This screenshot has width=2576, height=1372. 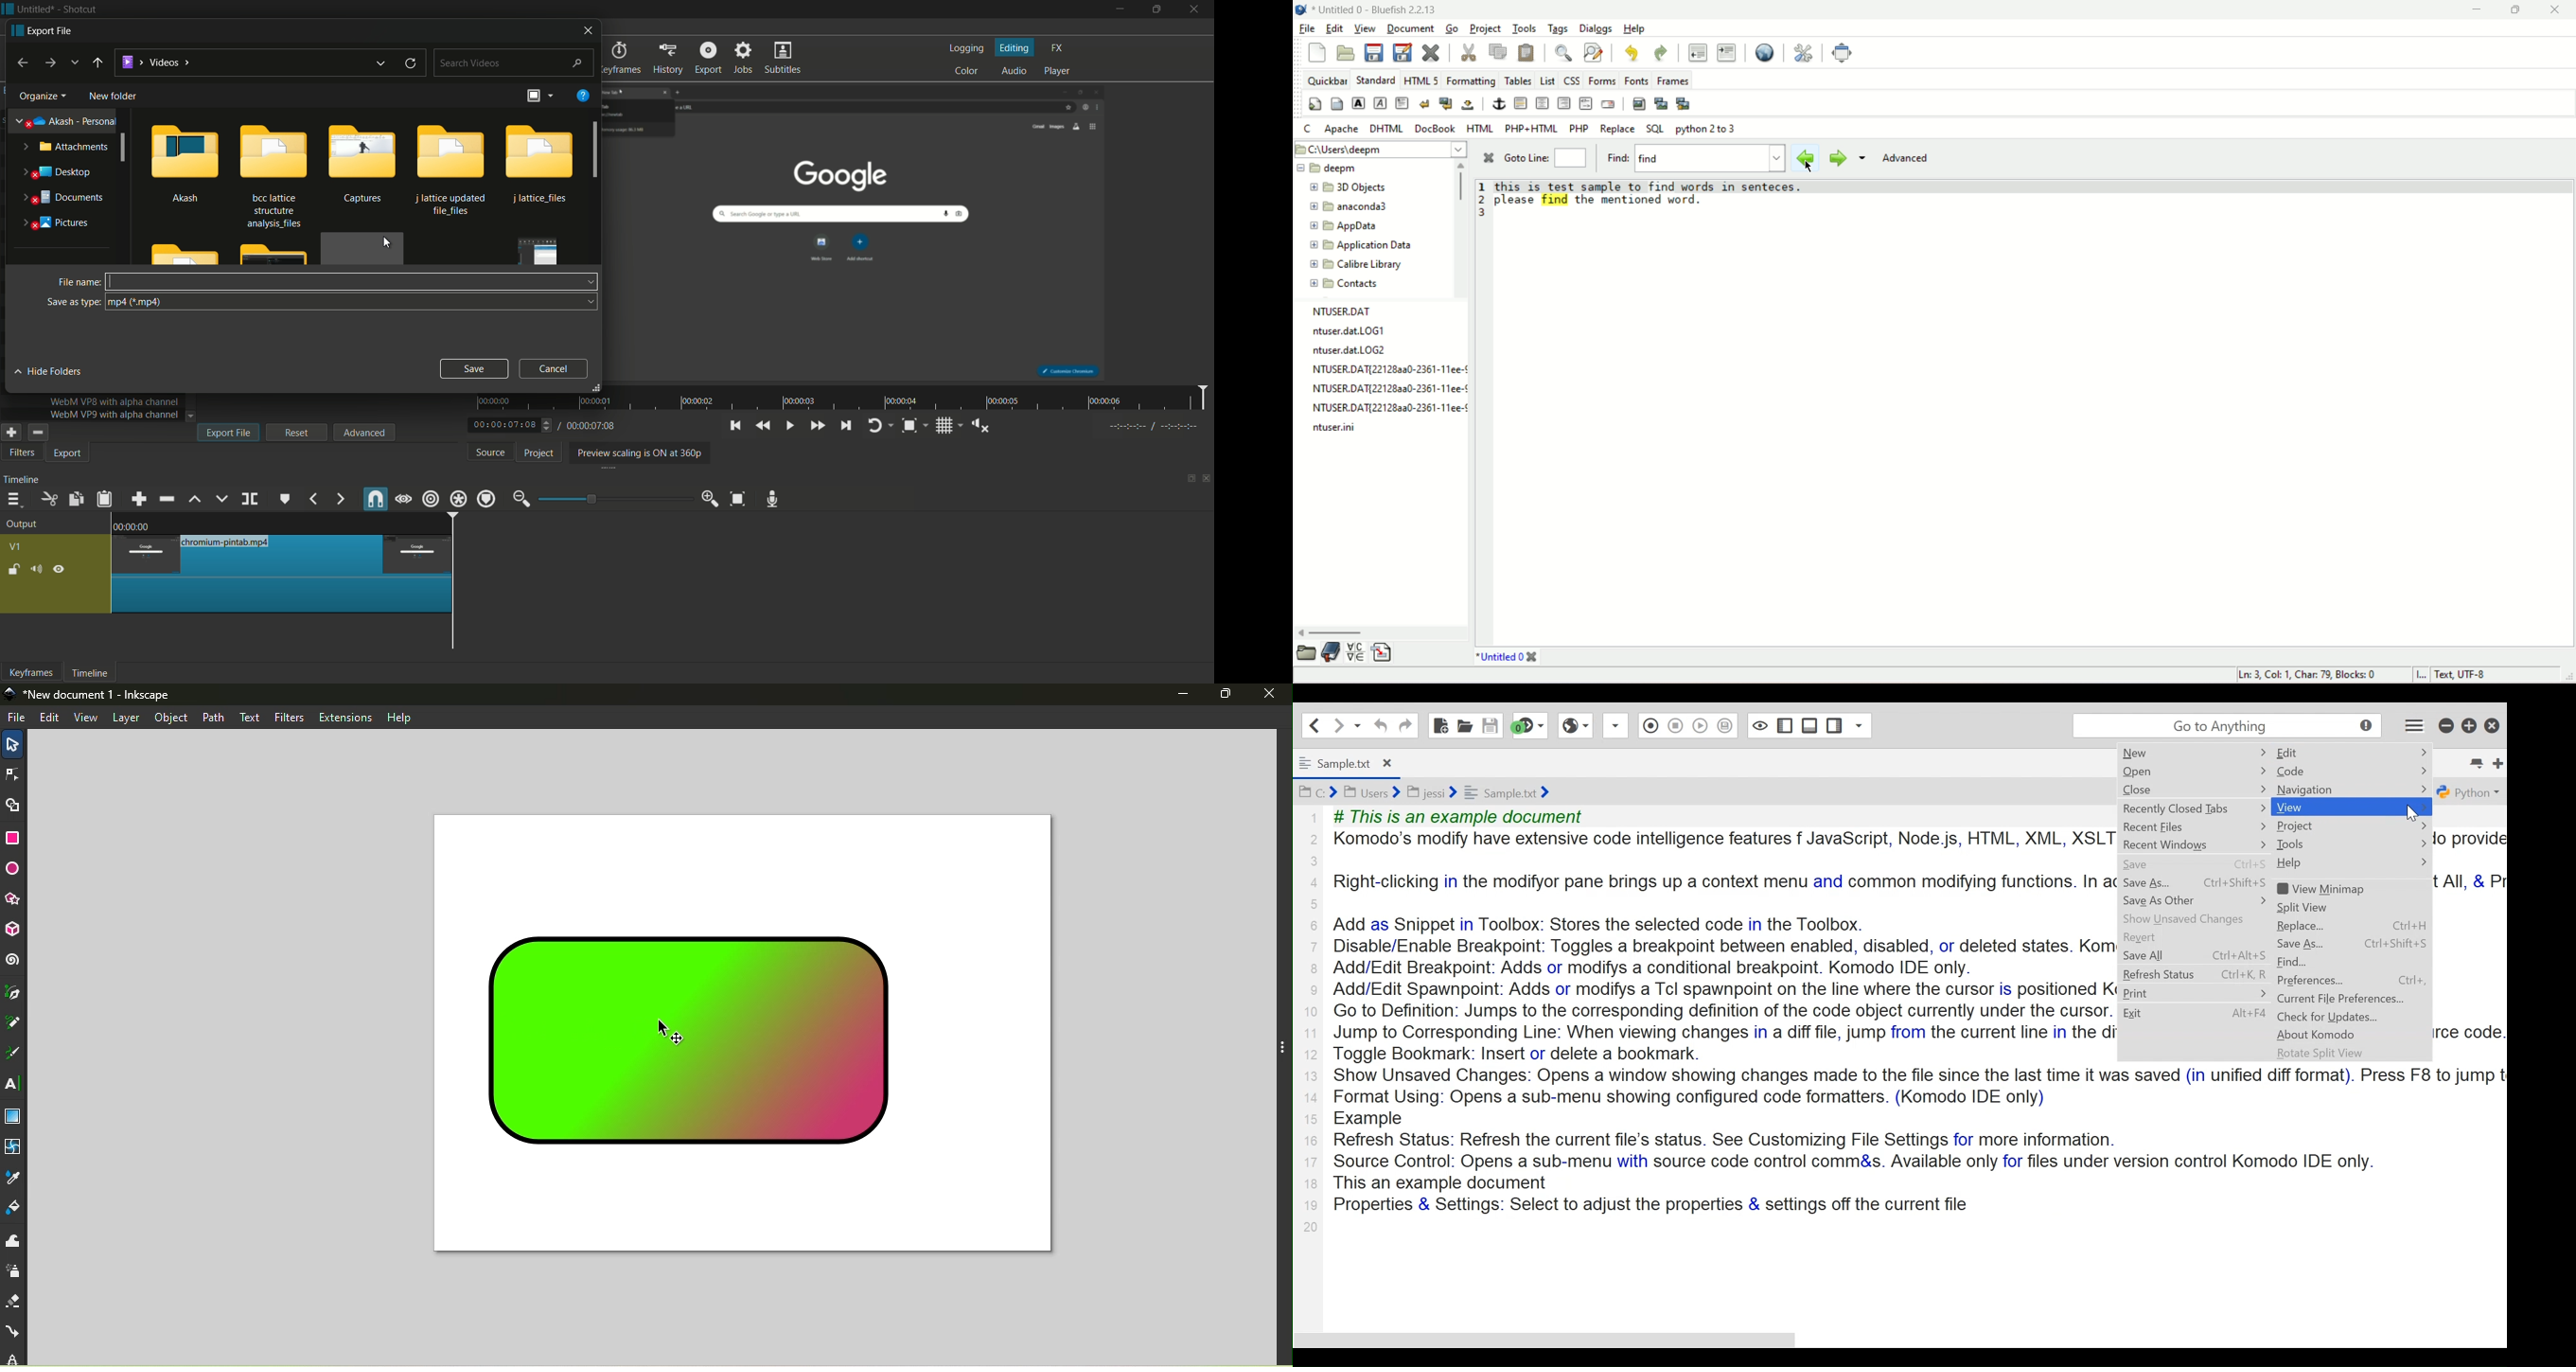 What do you see at coordinates (1313, 104) in the screenshot?
I see `quickstart` at bounding box center [1313, 104].